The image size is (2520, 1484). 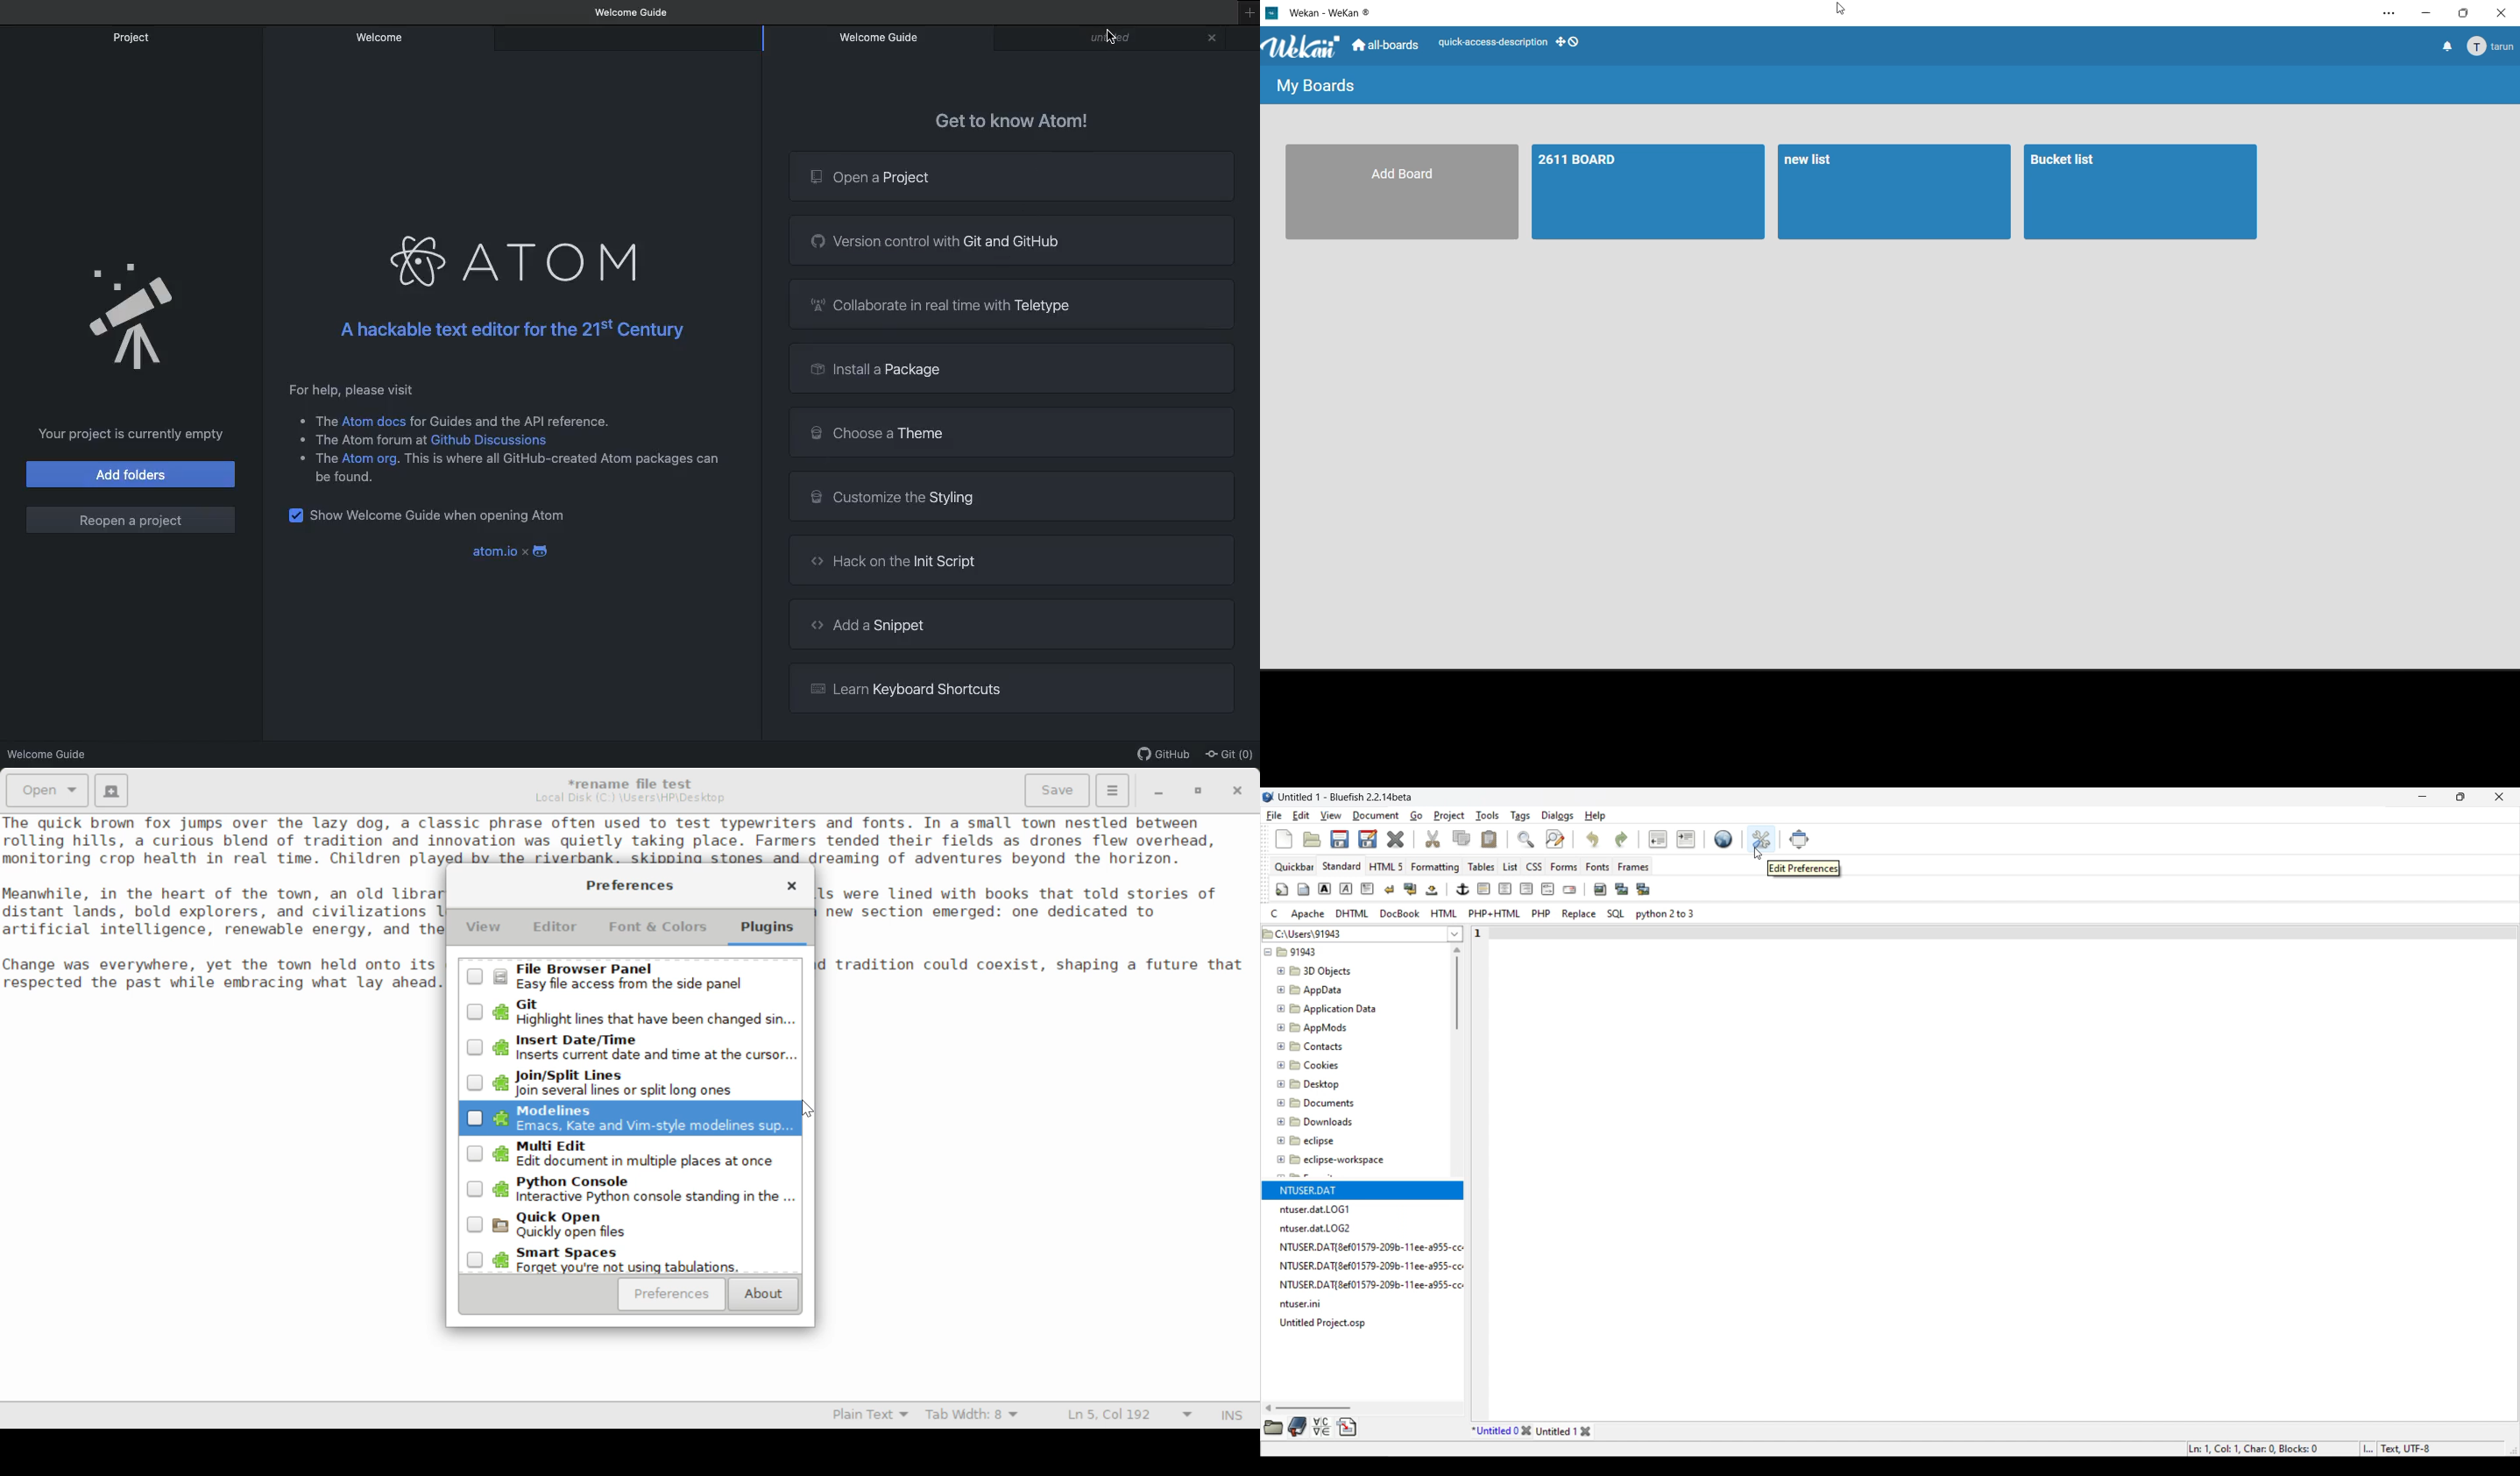 I want to click on Indentation, so click(x=1671, y=839).